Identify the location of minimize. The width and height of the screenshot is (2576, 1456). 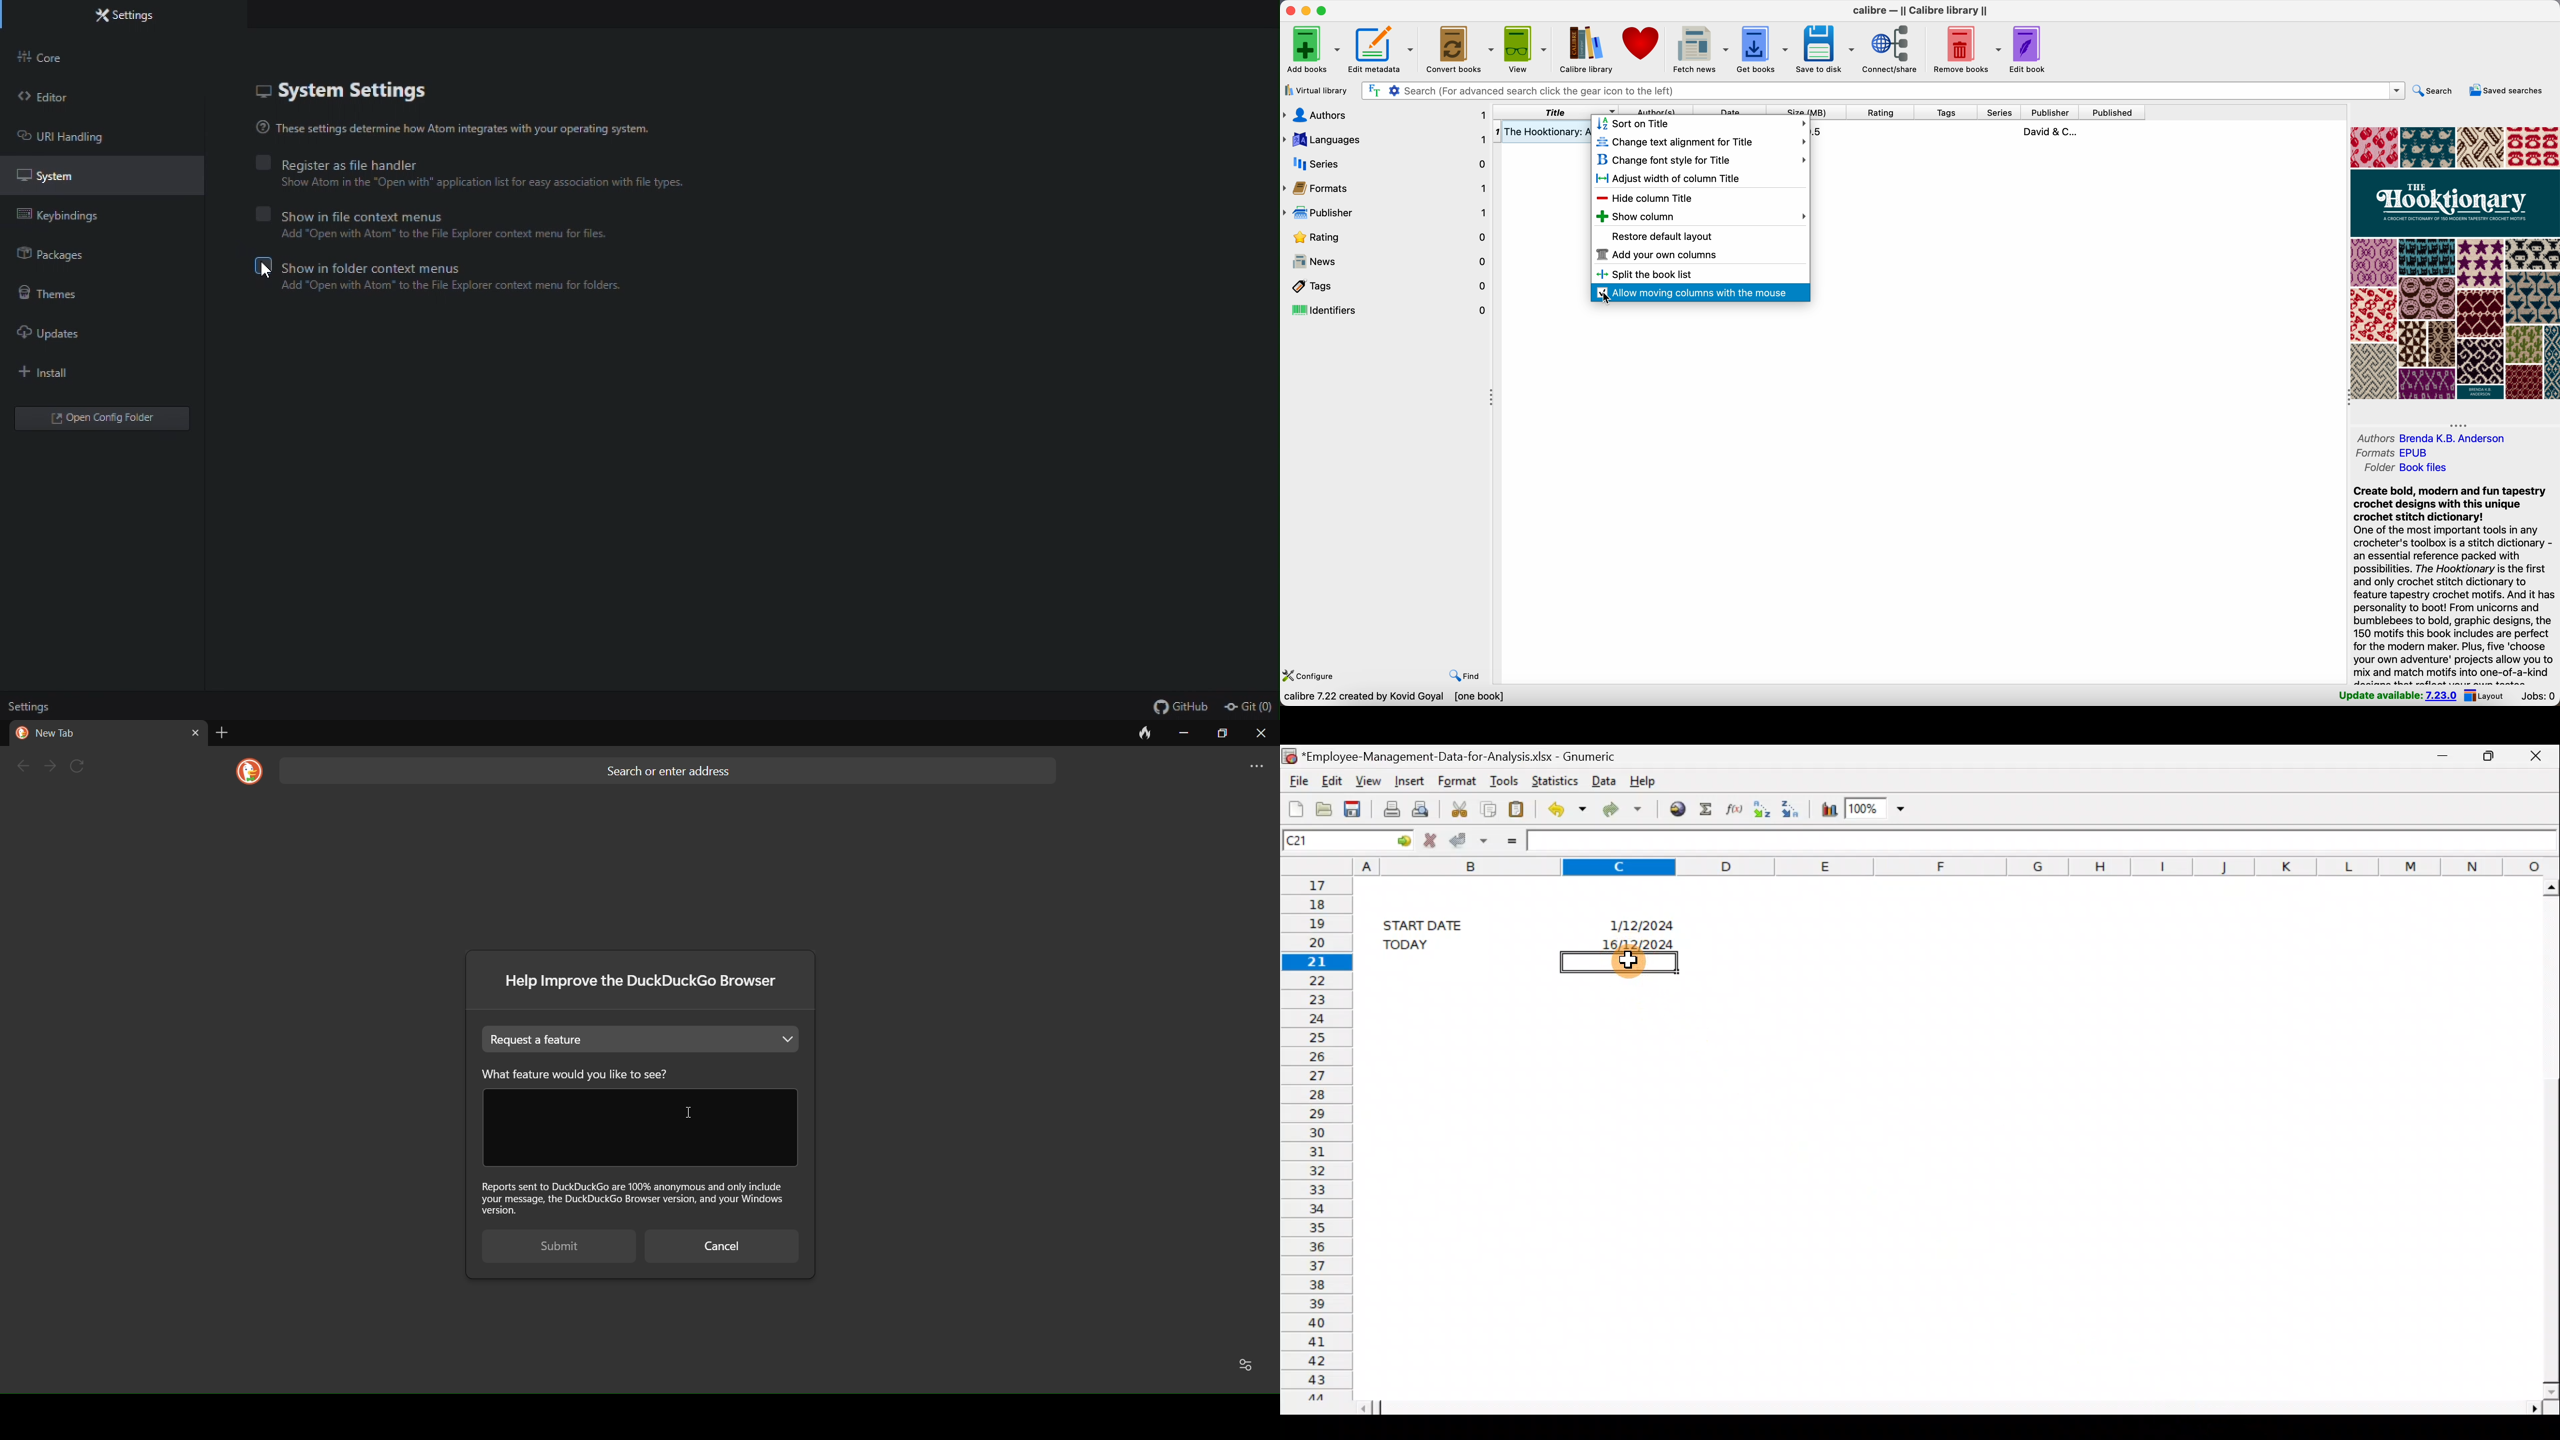
(1308, 11).